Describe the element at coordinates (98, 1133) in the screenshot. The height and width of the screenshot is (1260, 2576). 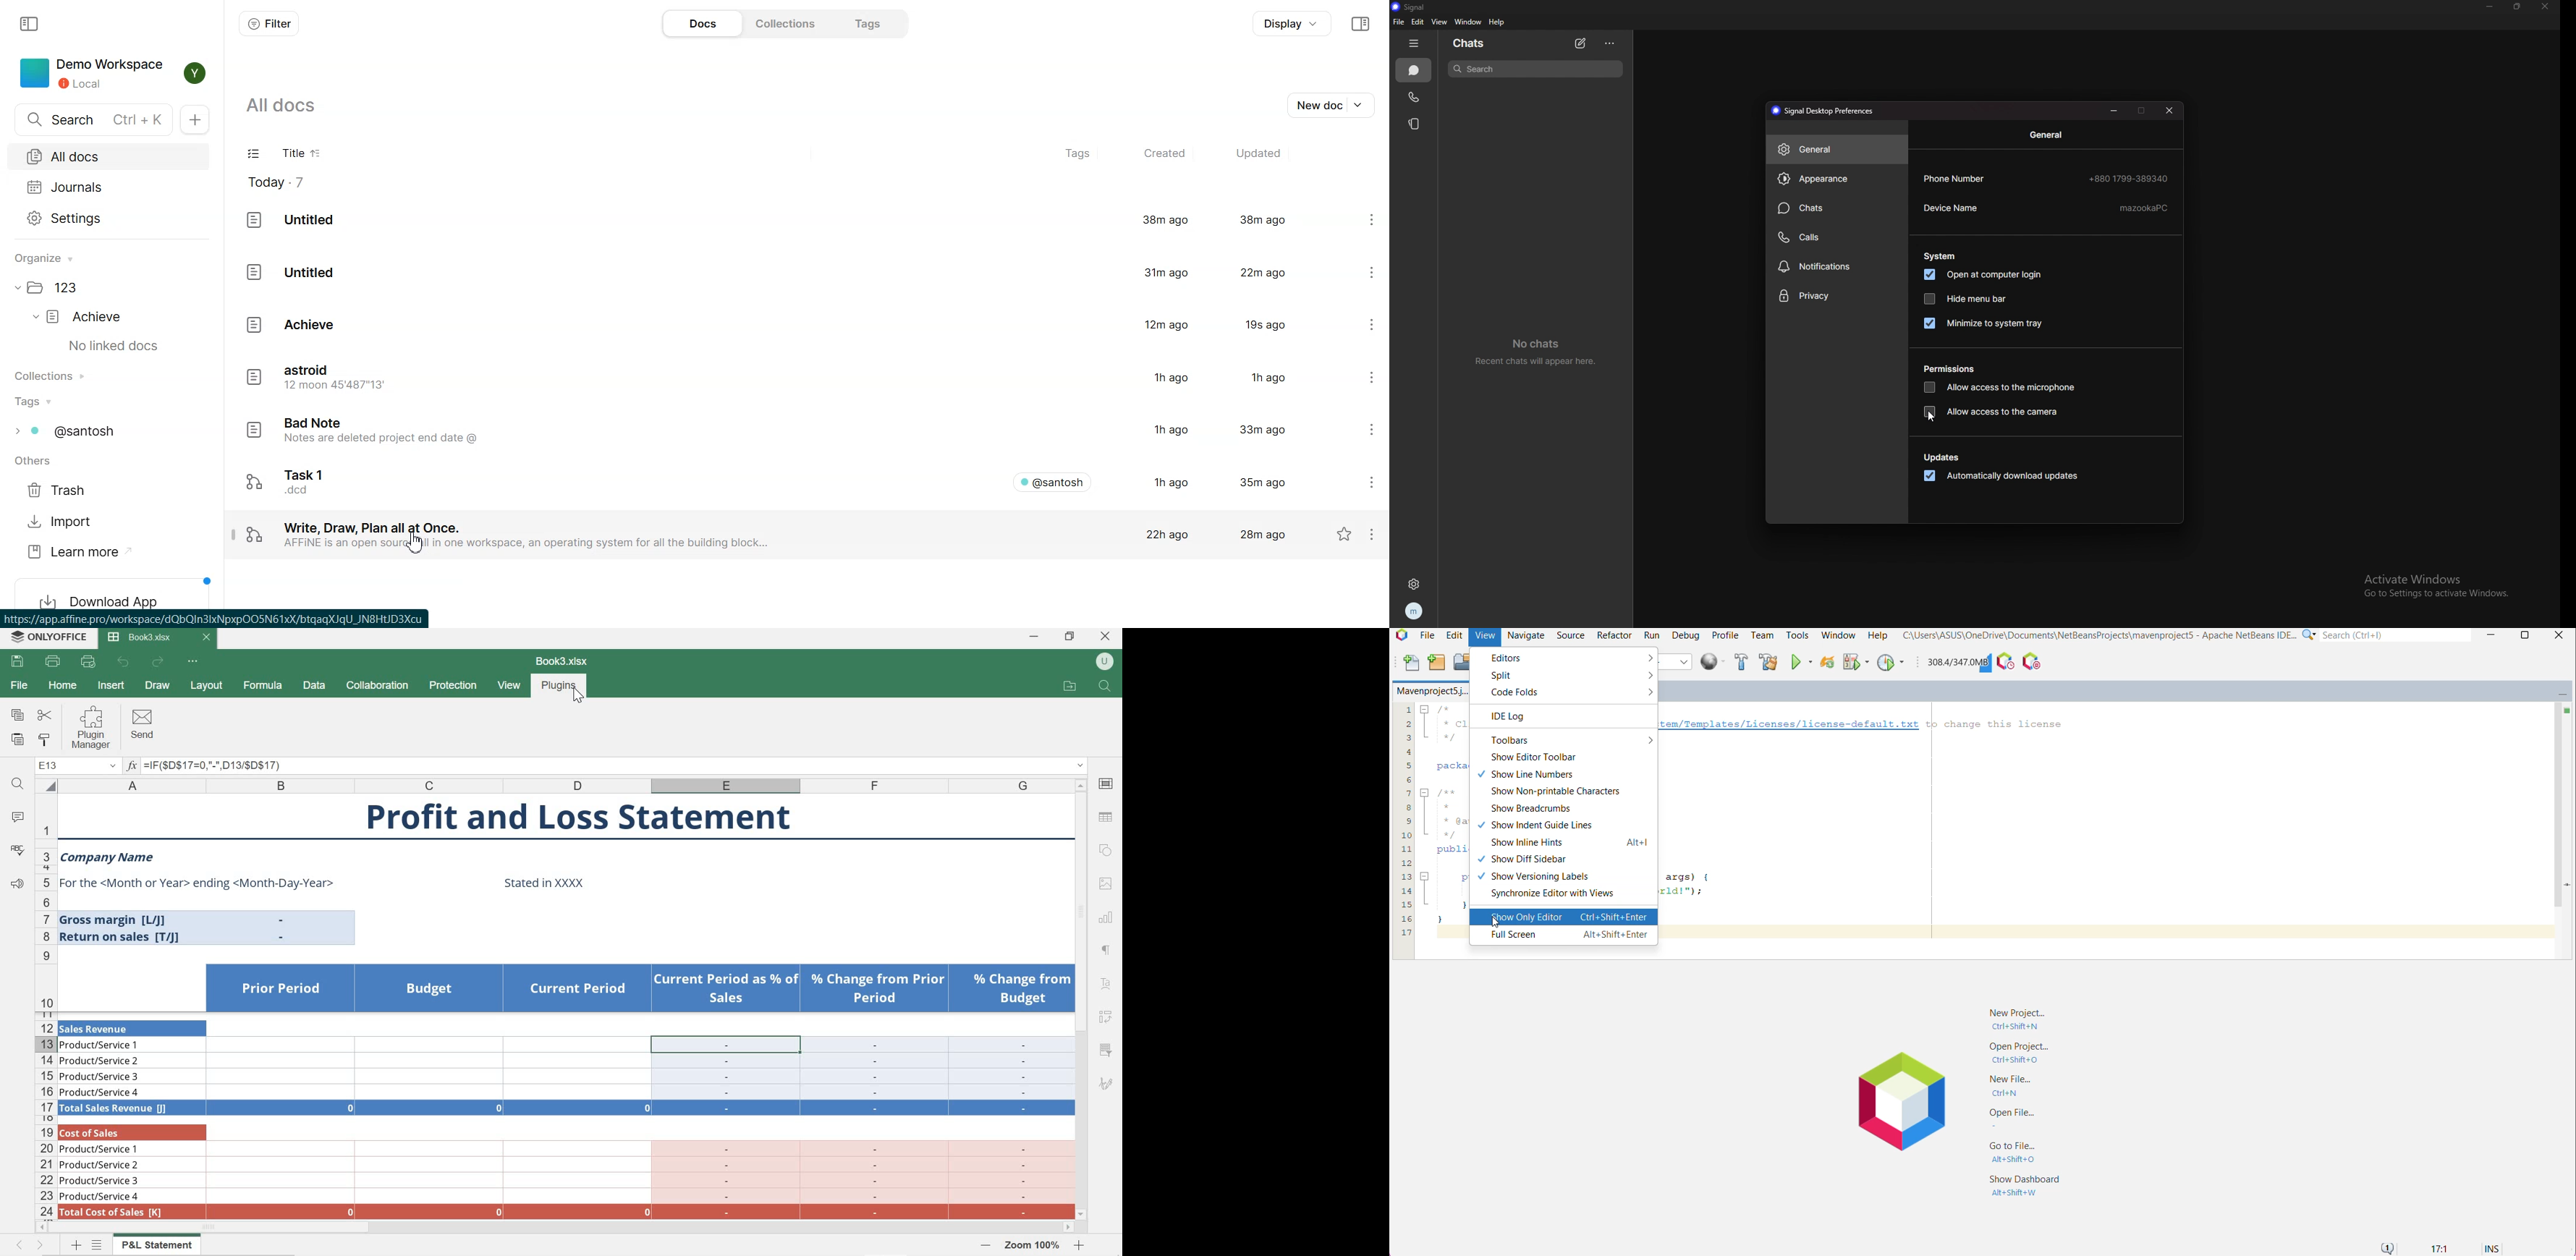
I see `Cost of Sales` at that location.